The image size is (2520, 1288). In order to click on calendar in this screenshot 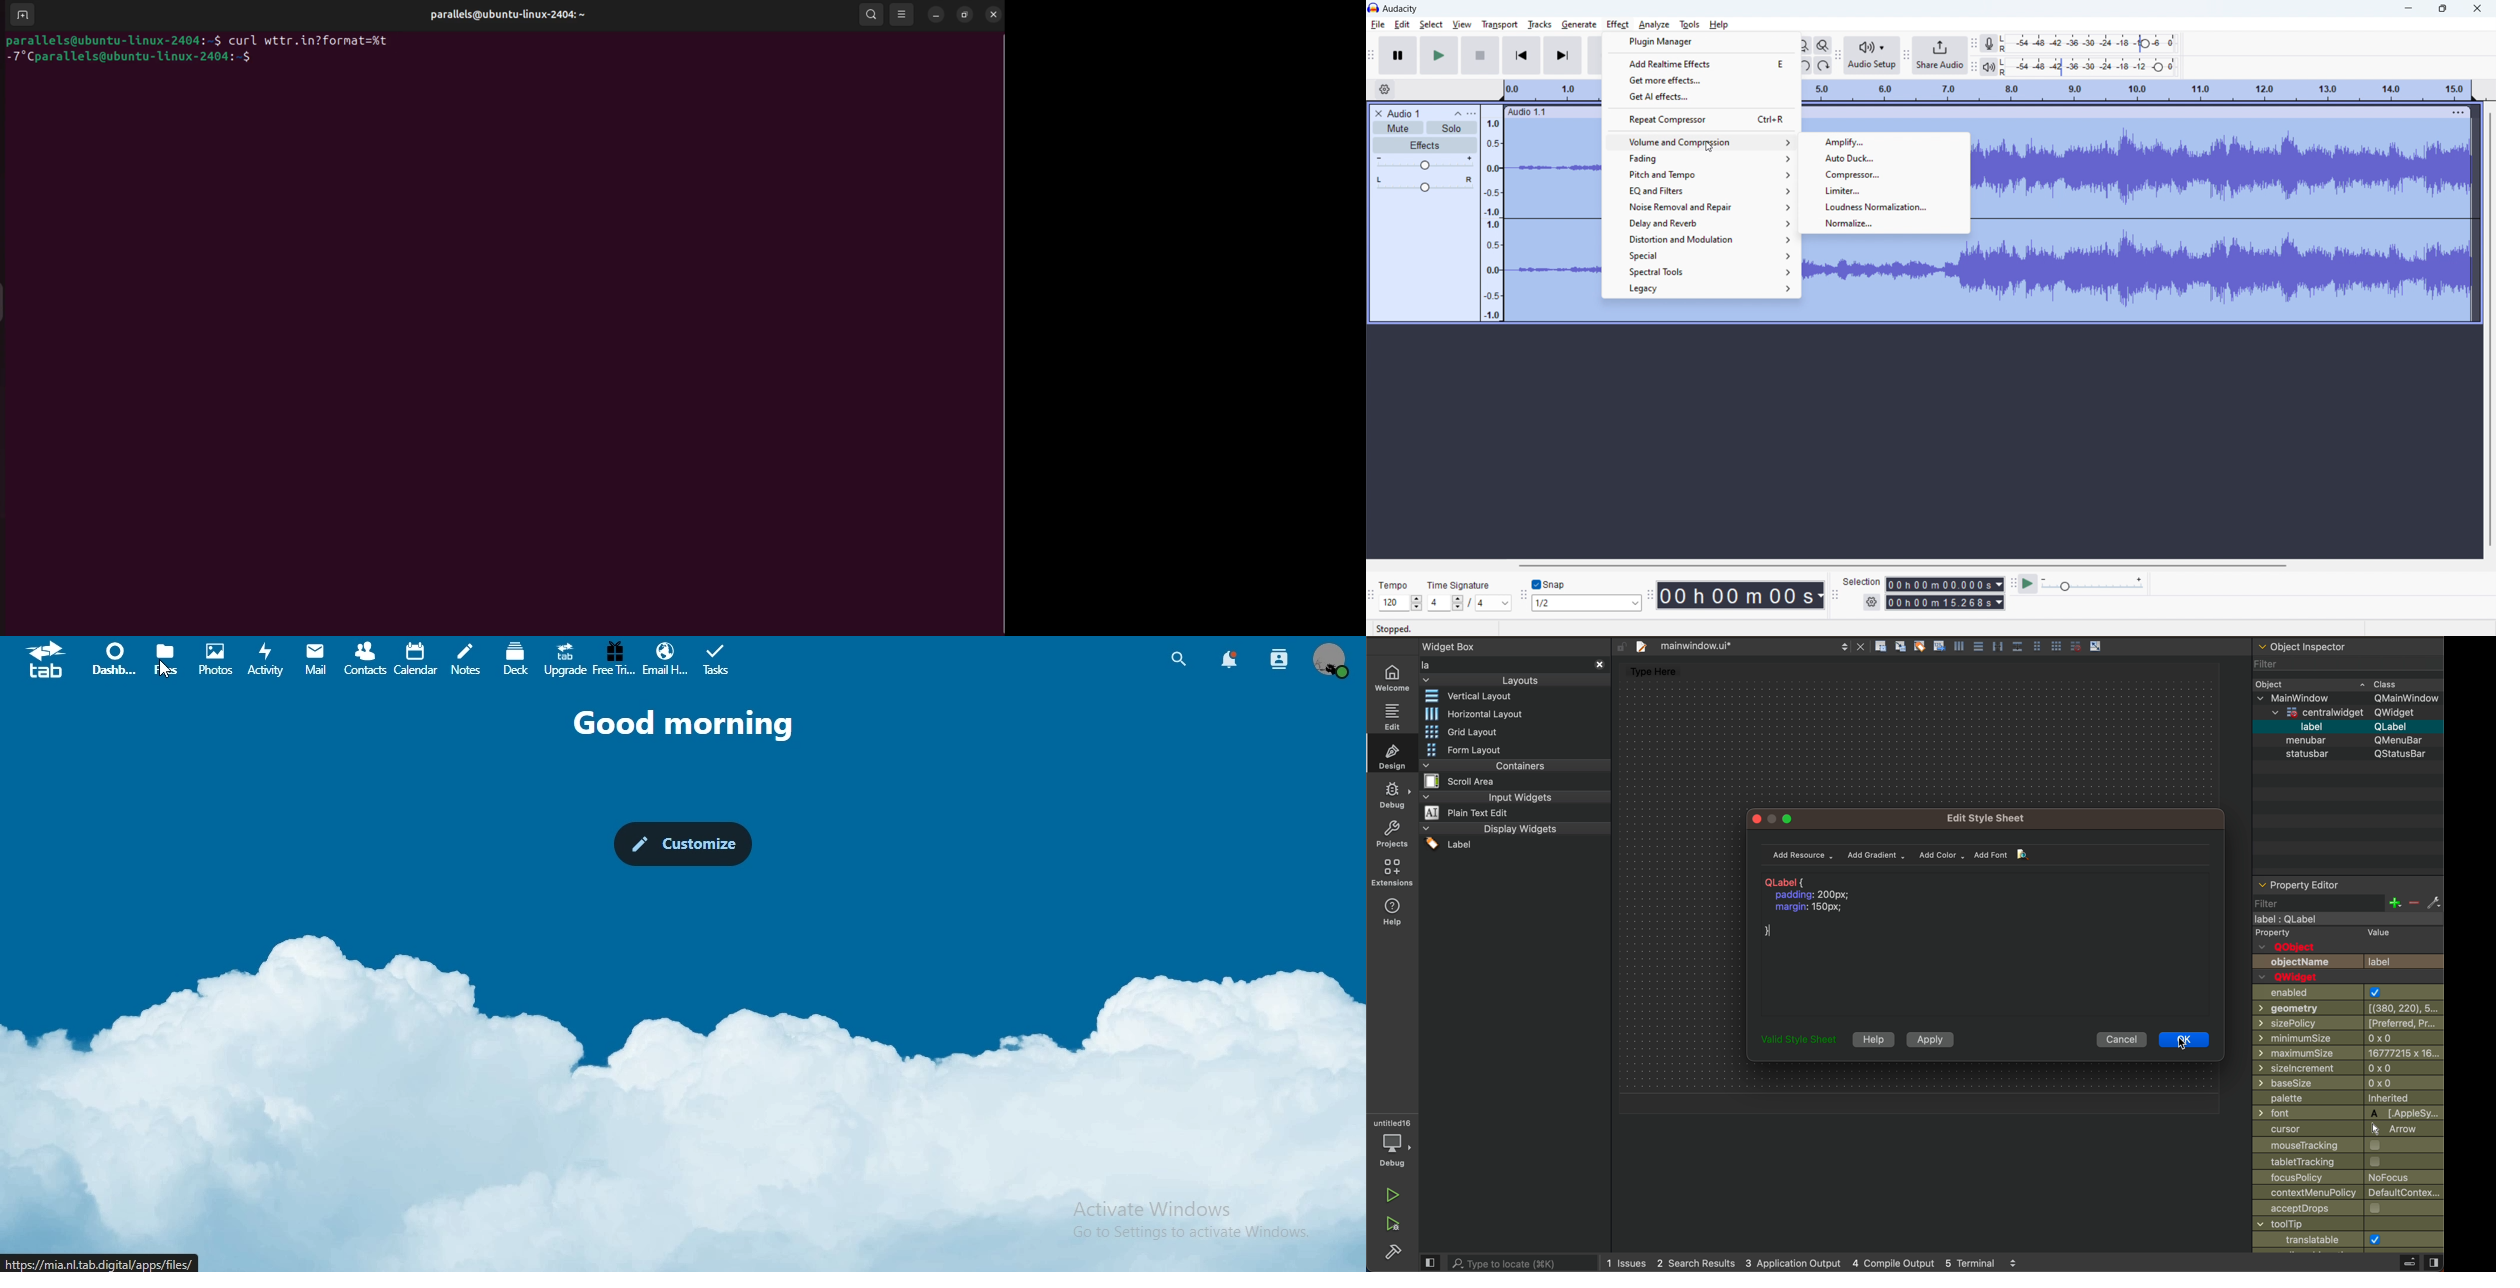, I will do `click(413, 657)`.